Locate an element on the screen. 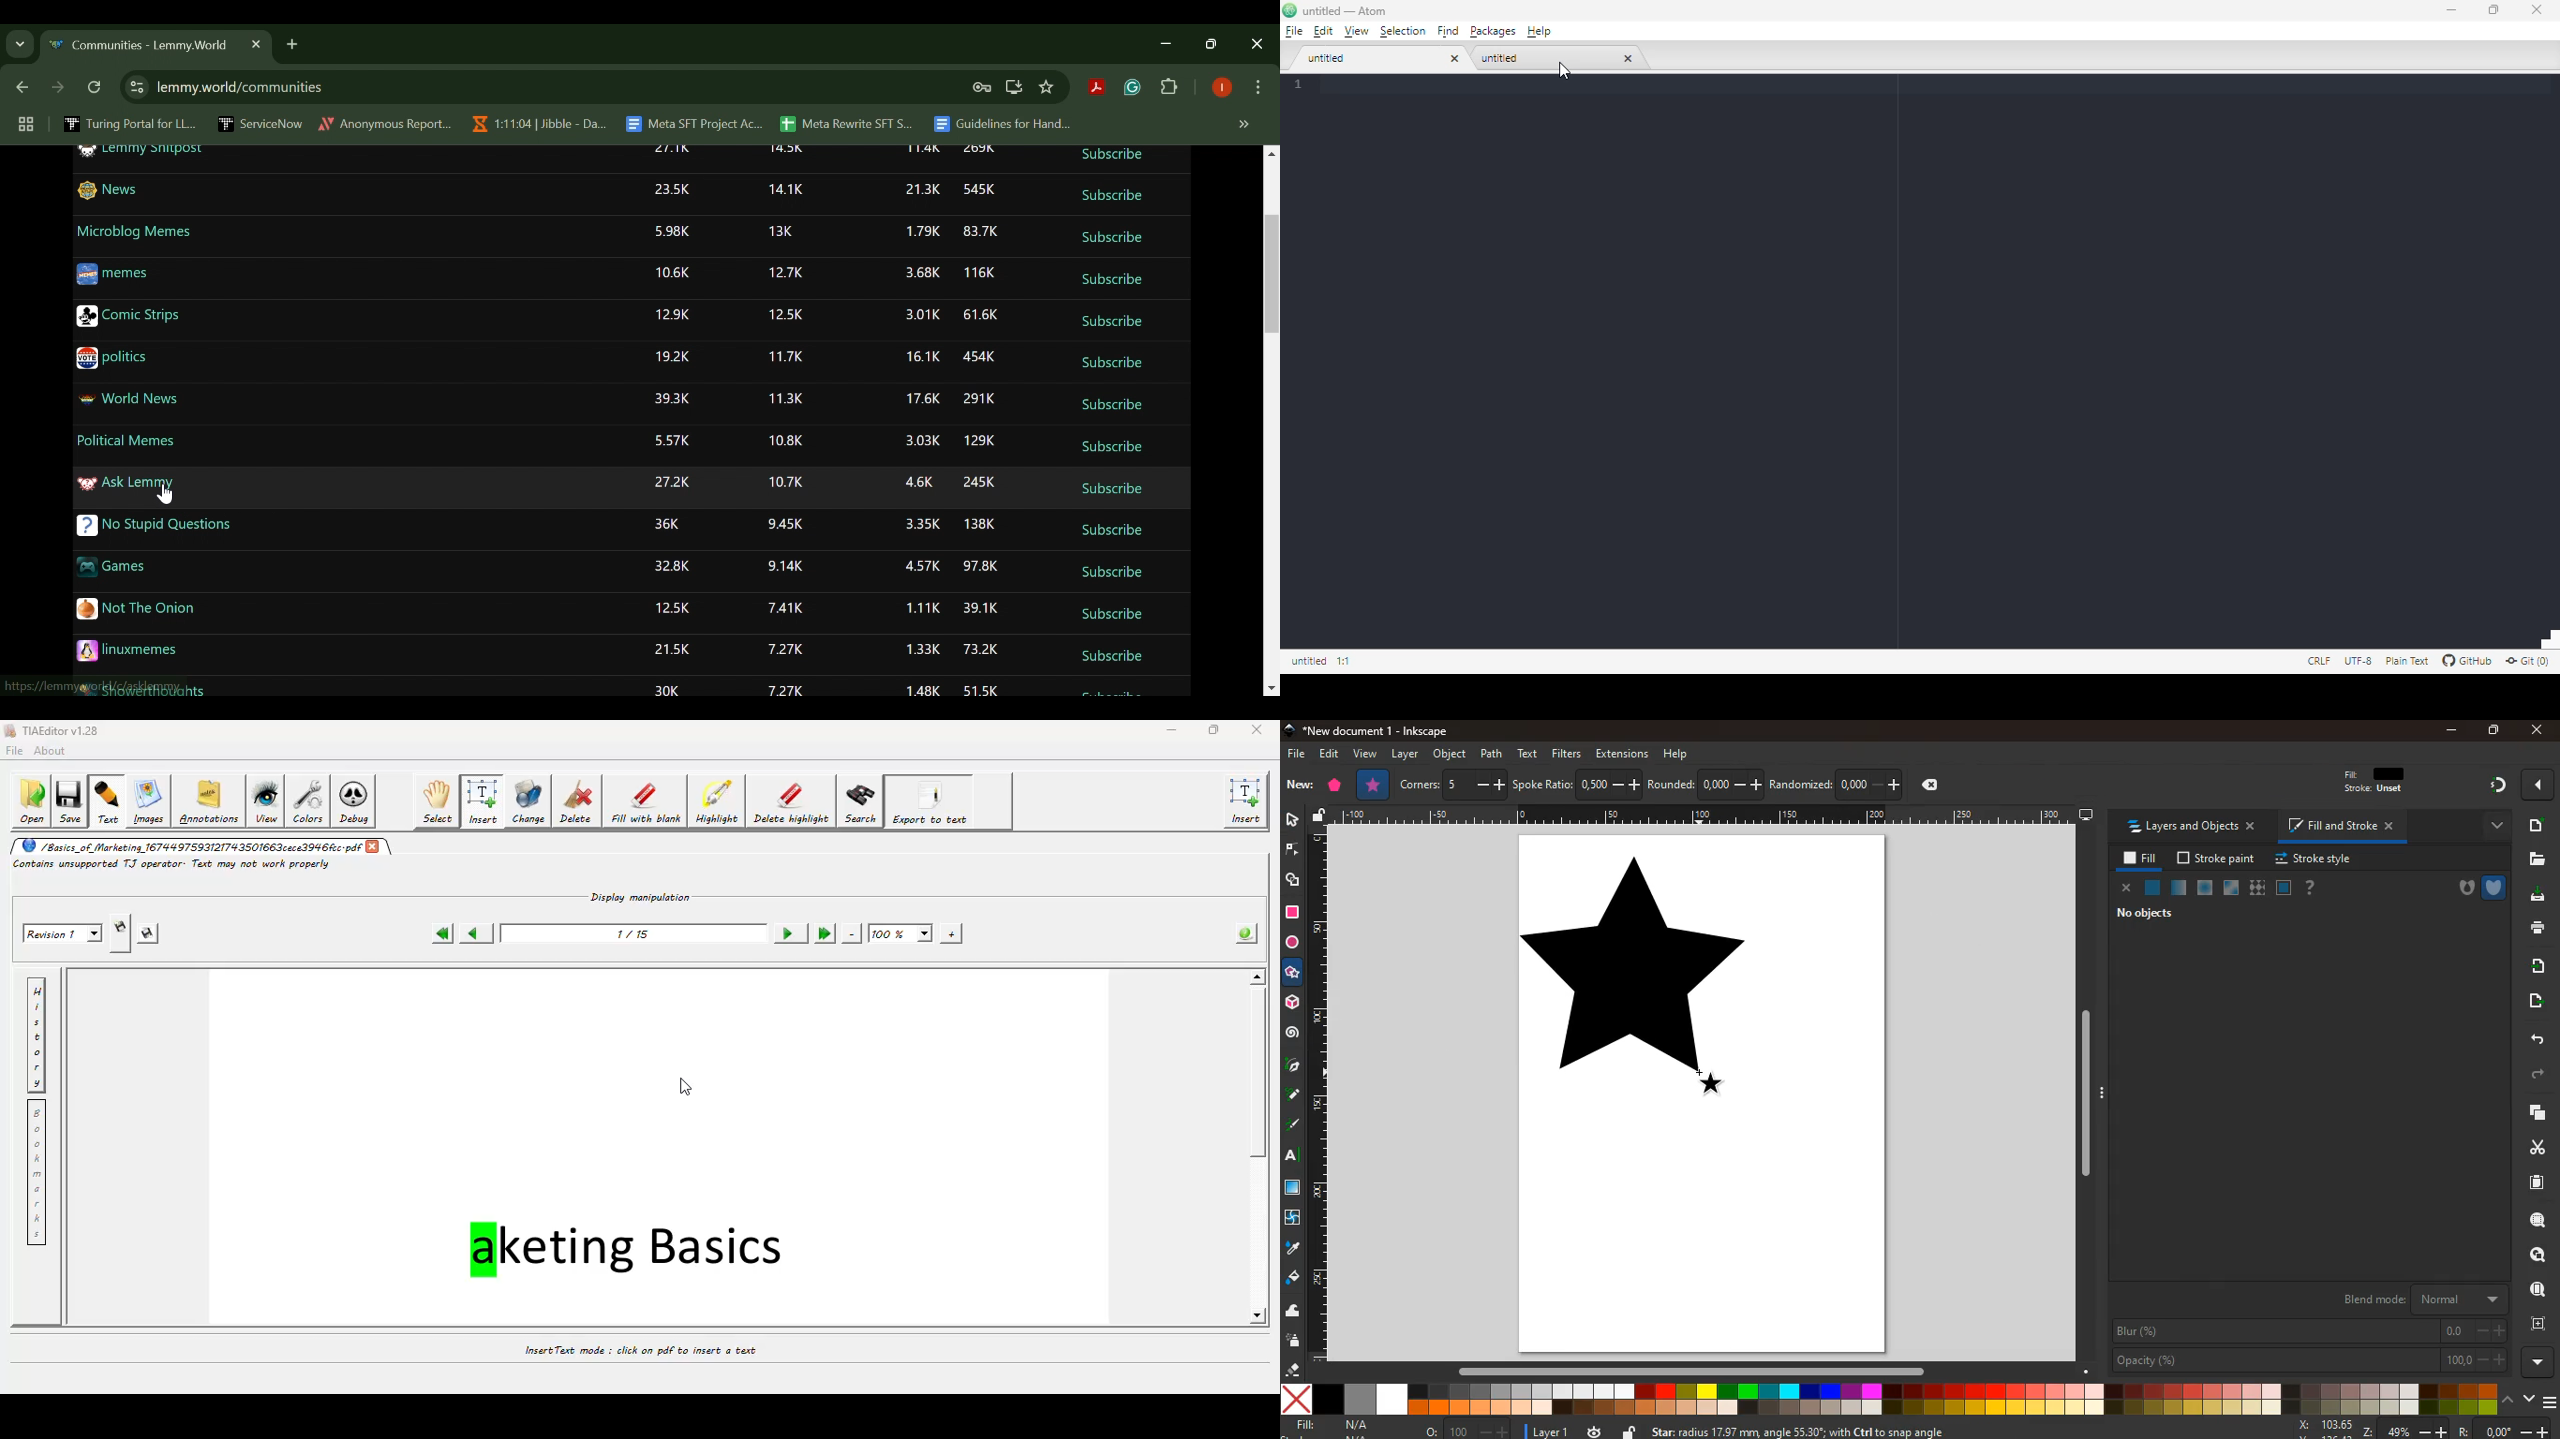  more is located at coordinates (2536, 787).